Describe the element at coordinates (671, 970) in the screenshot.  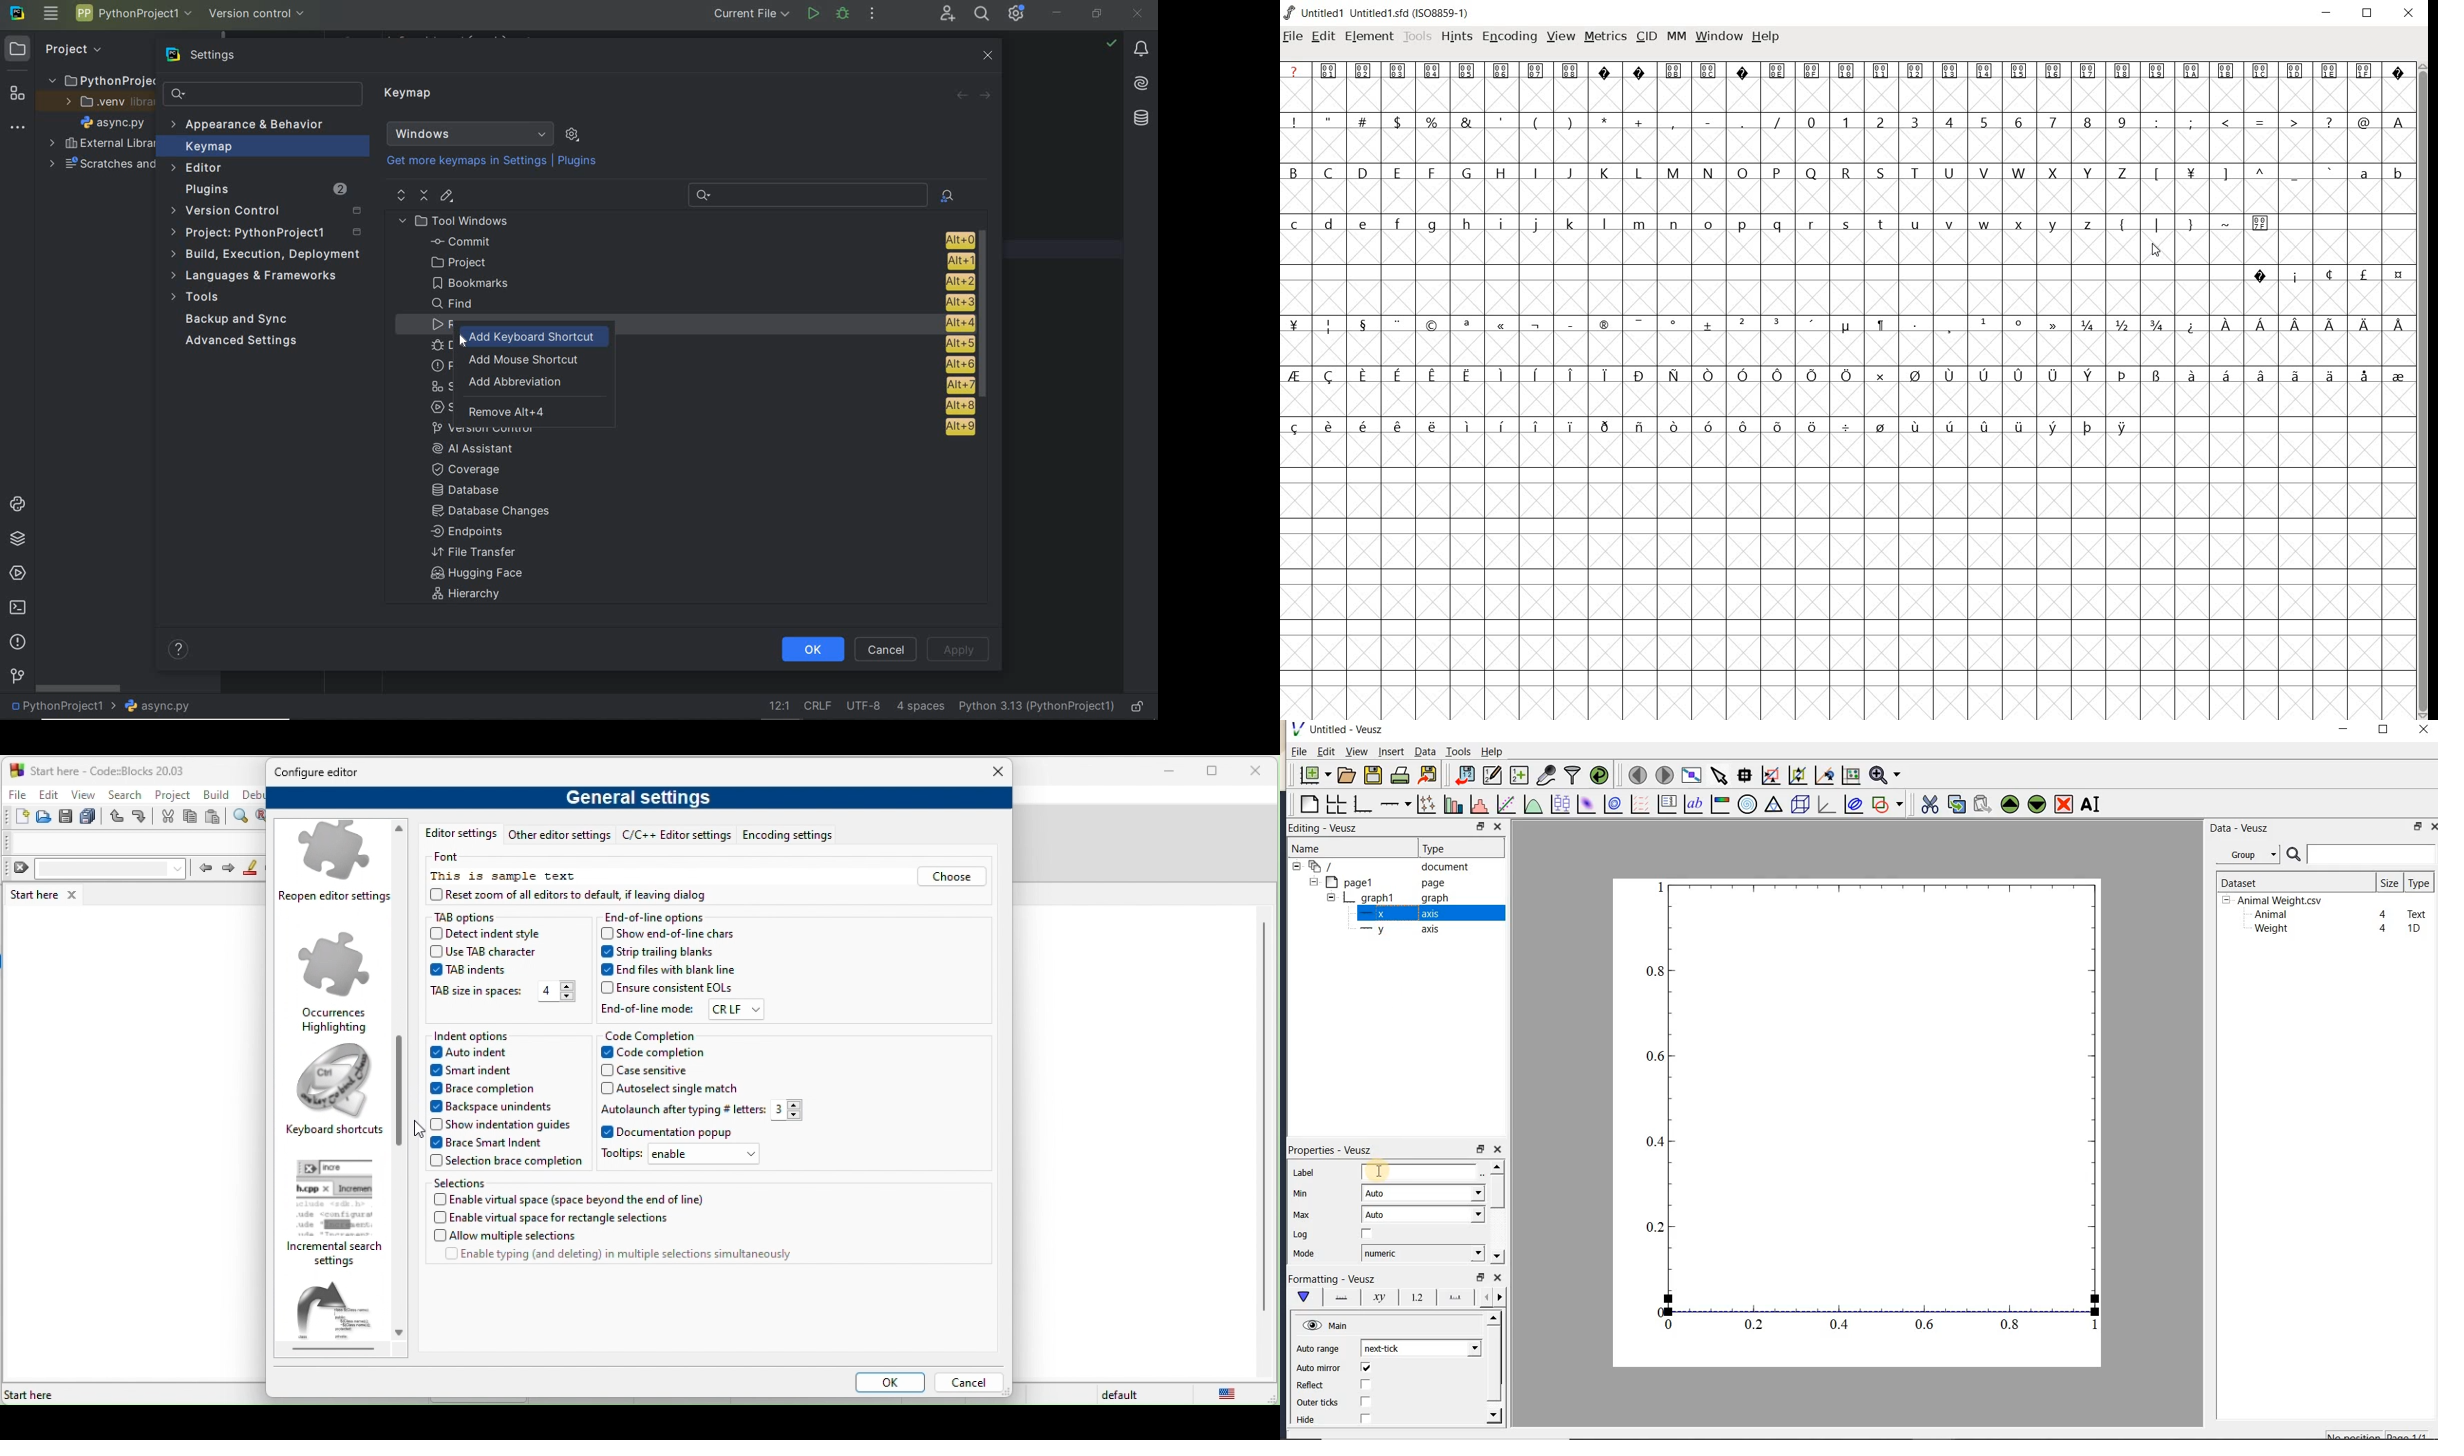
I see `end files with blank line` at that location.